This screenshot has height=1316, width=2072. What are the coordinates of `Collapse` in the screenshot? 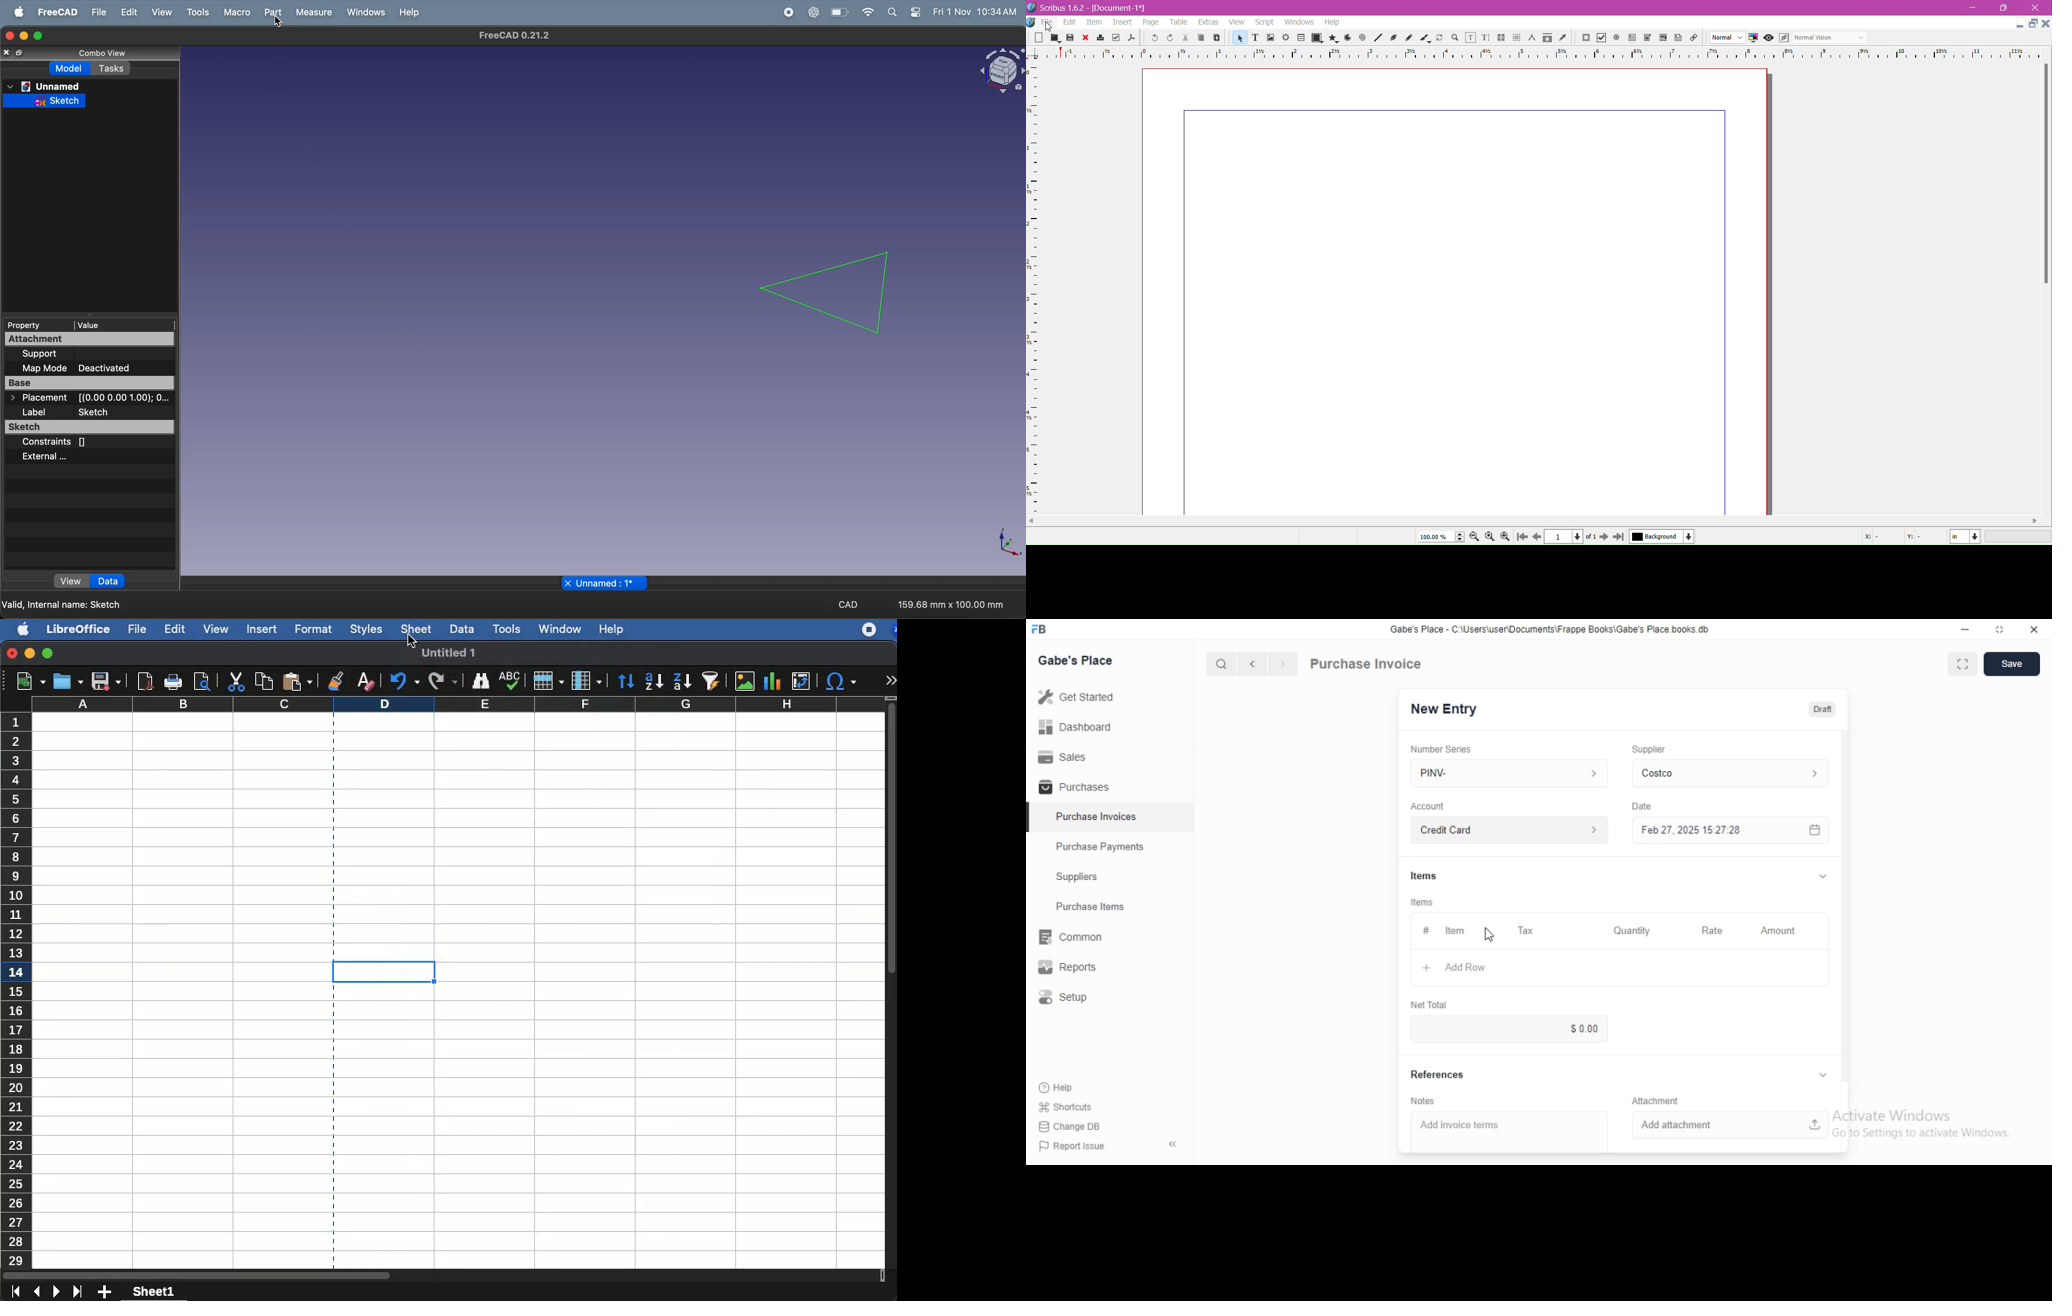 It's located at (1823, 876).